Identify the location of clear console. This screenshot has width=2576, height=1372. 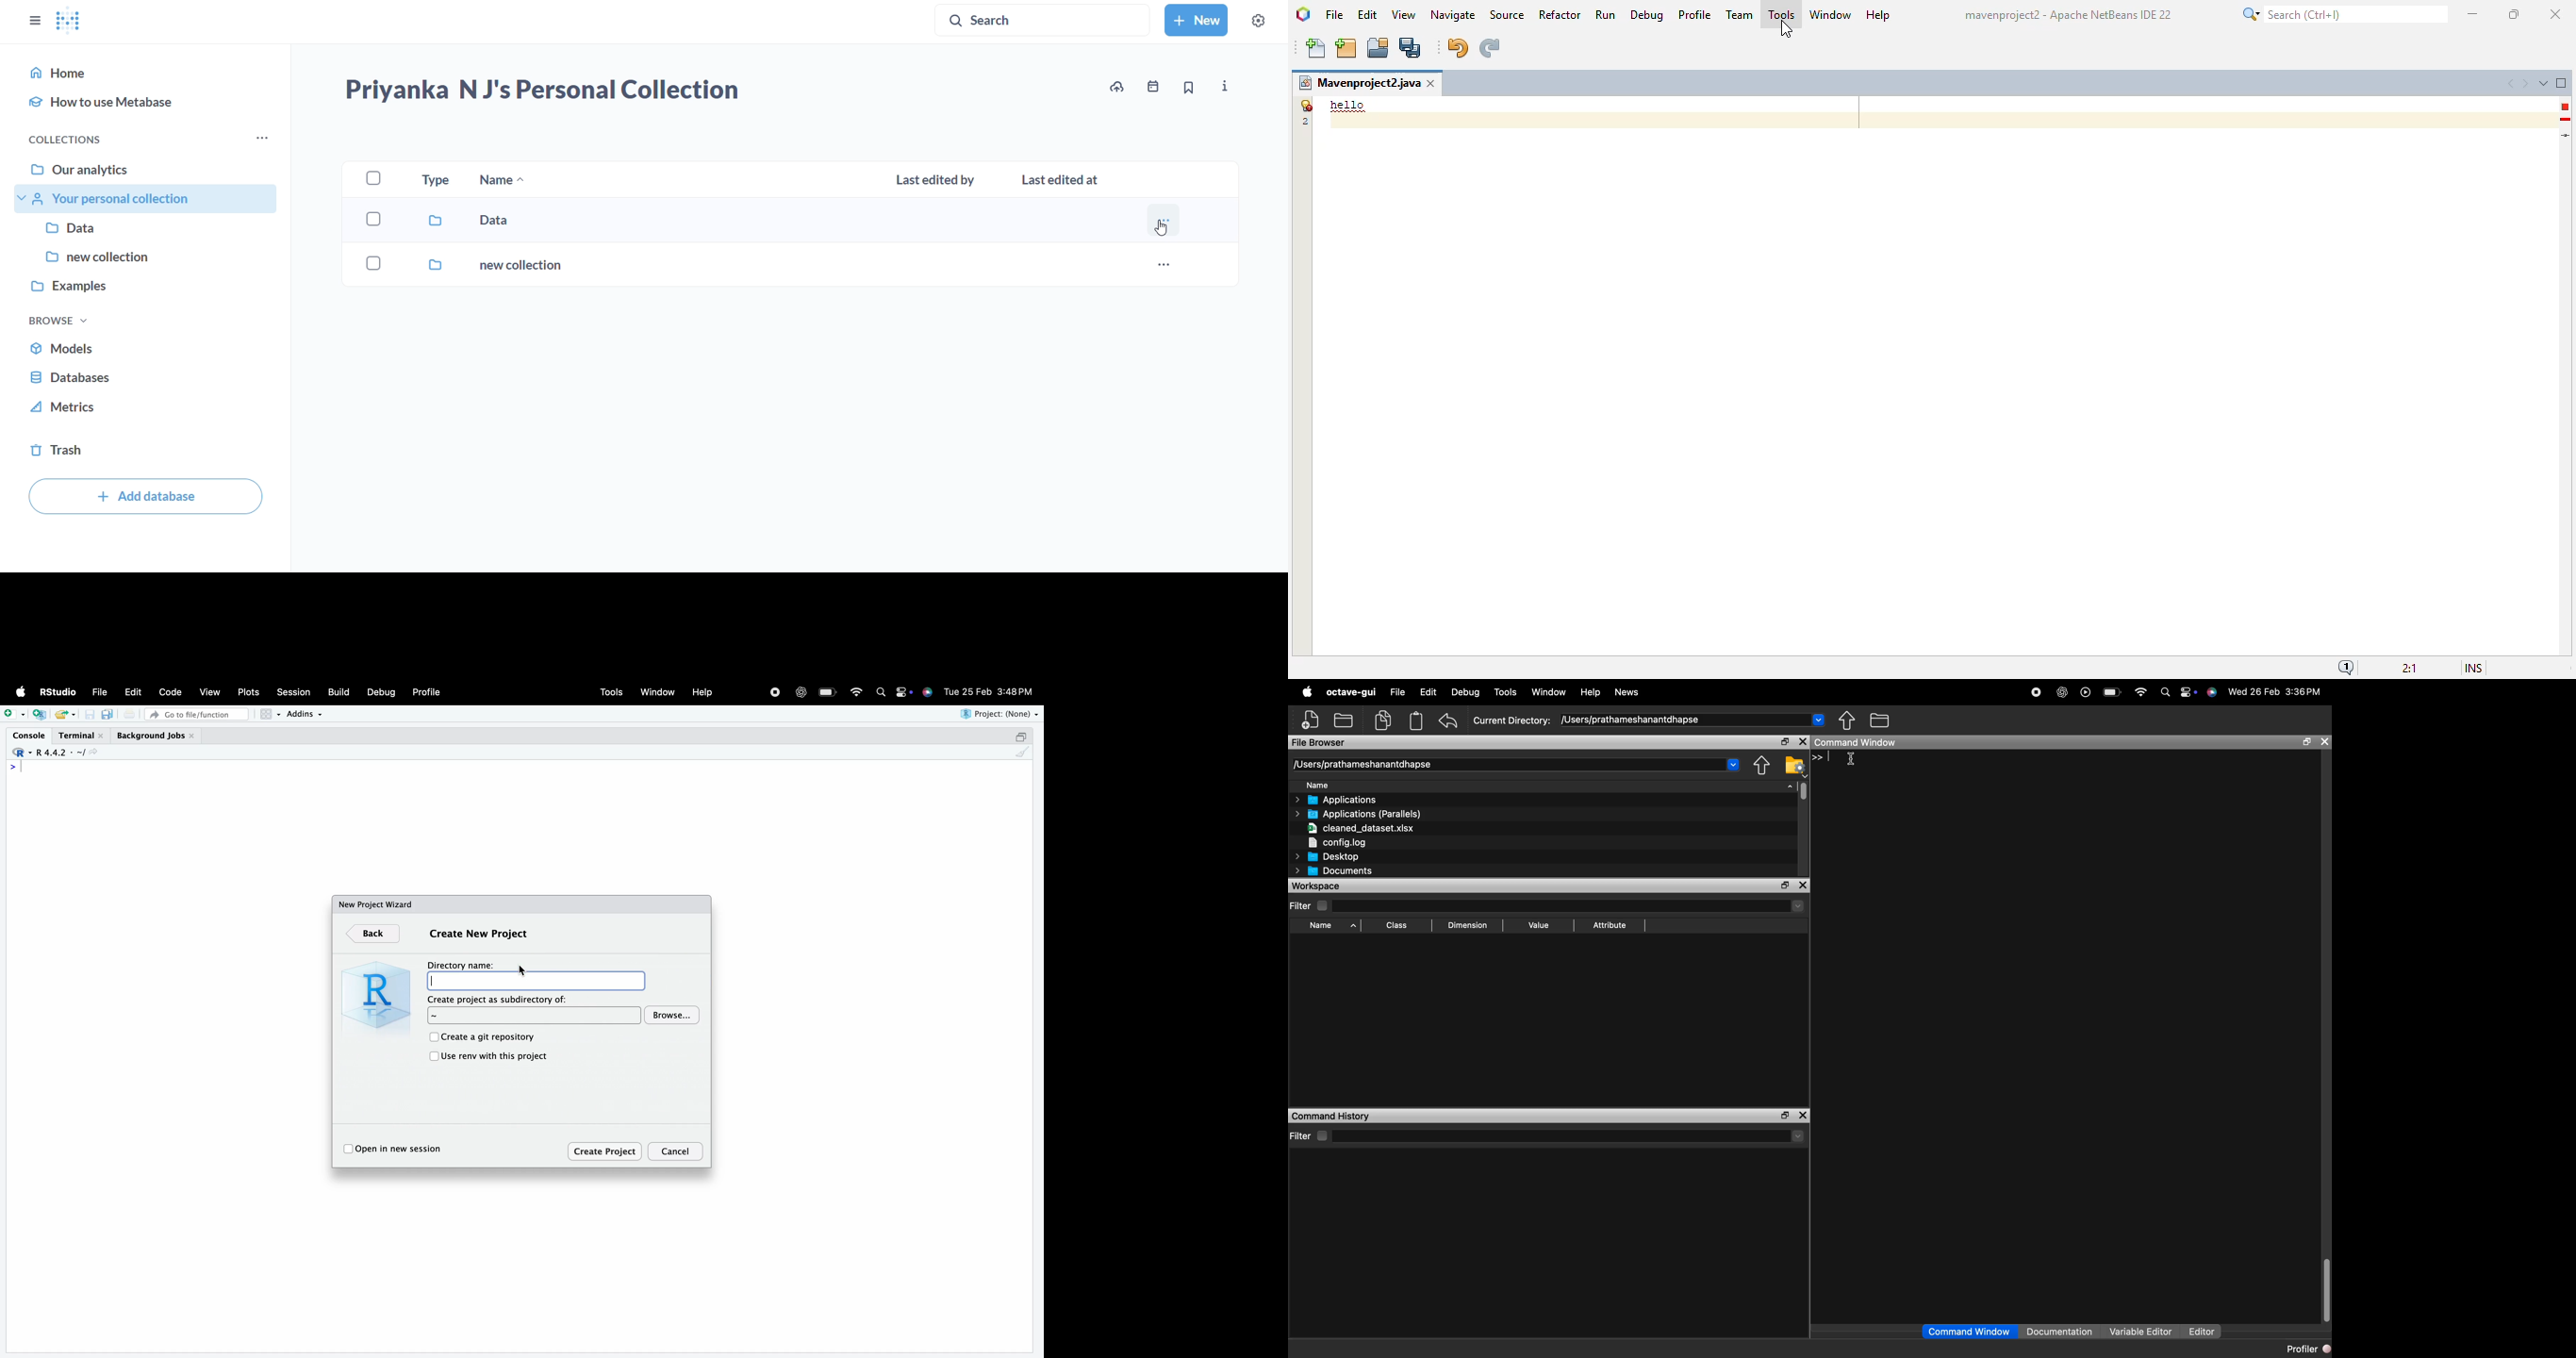
(1023, 752).